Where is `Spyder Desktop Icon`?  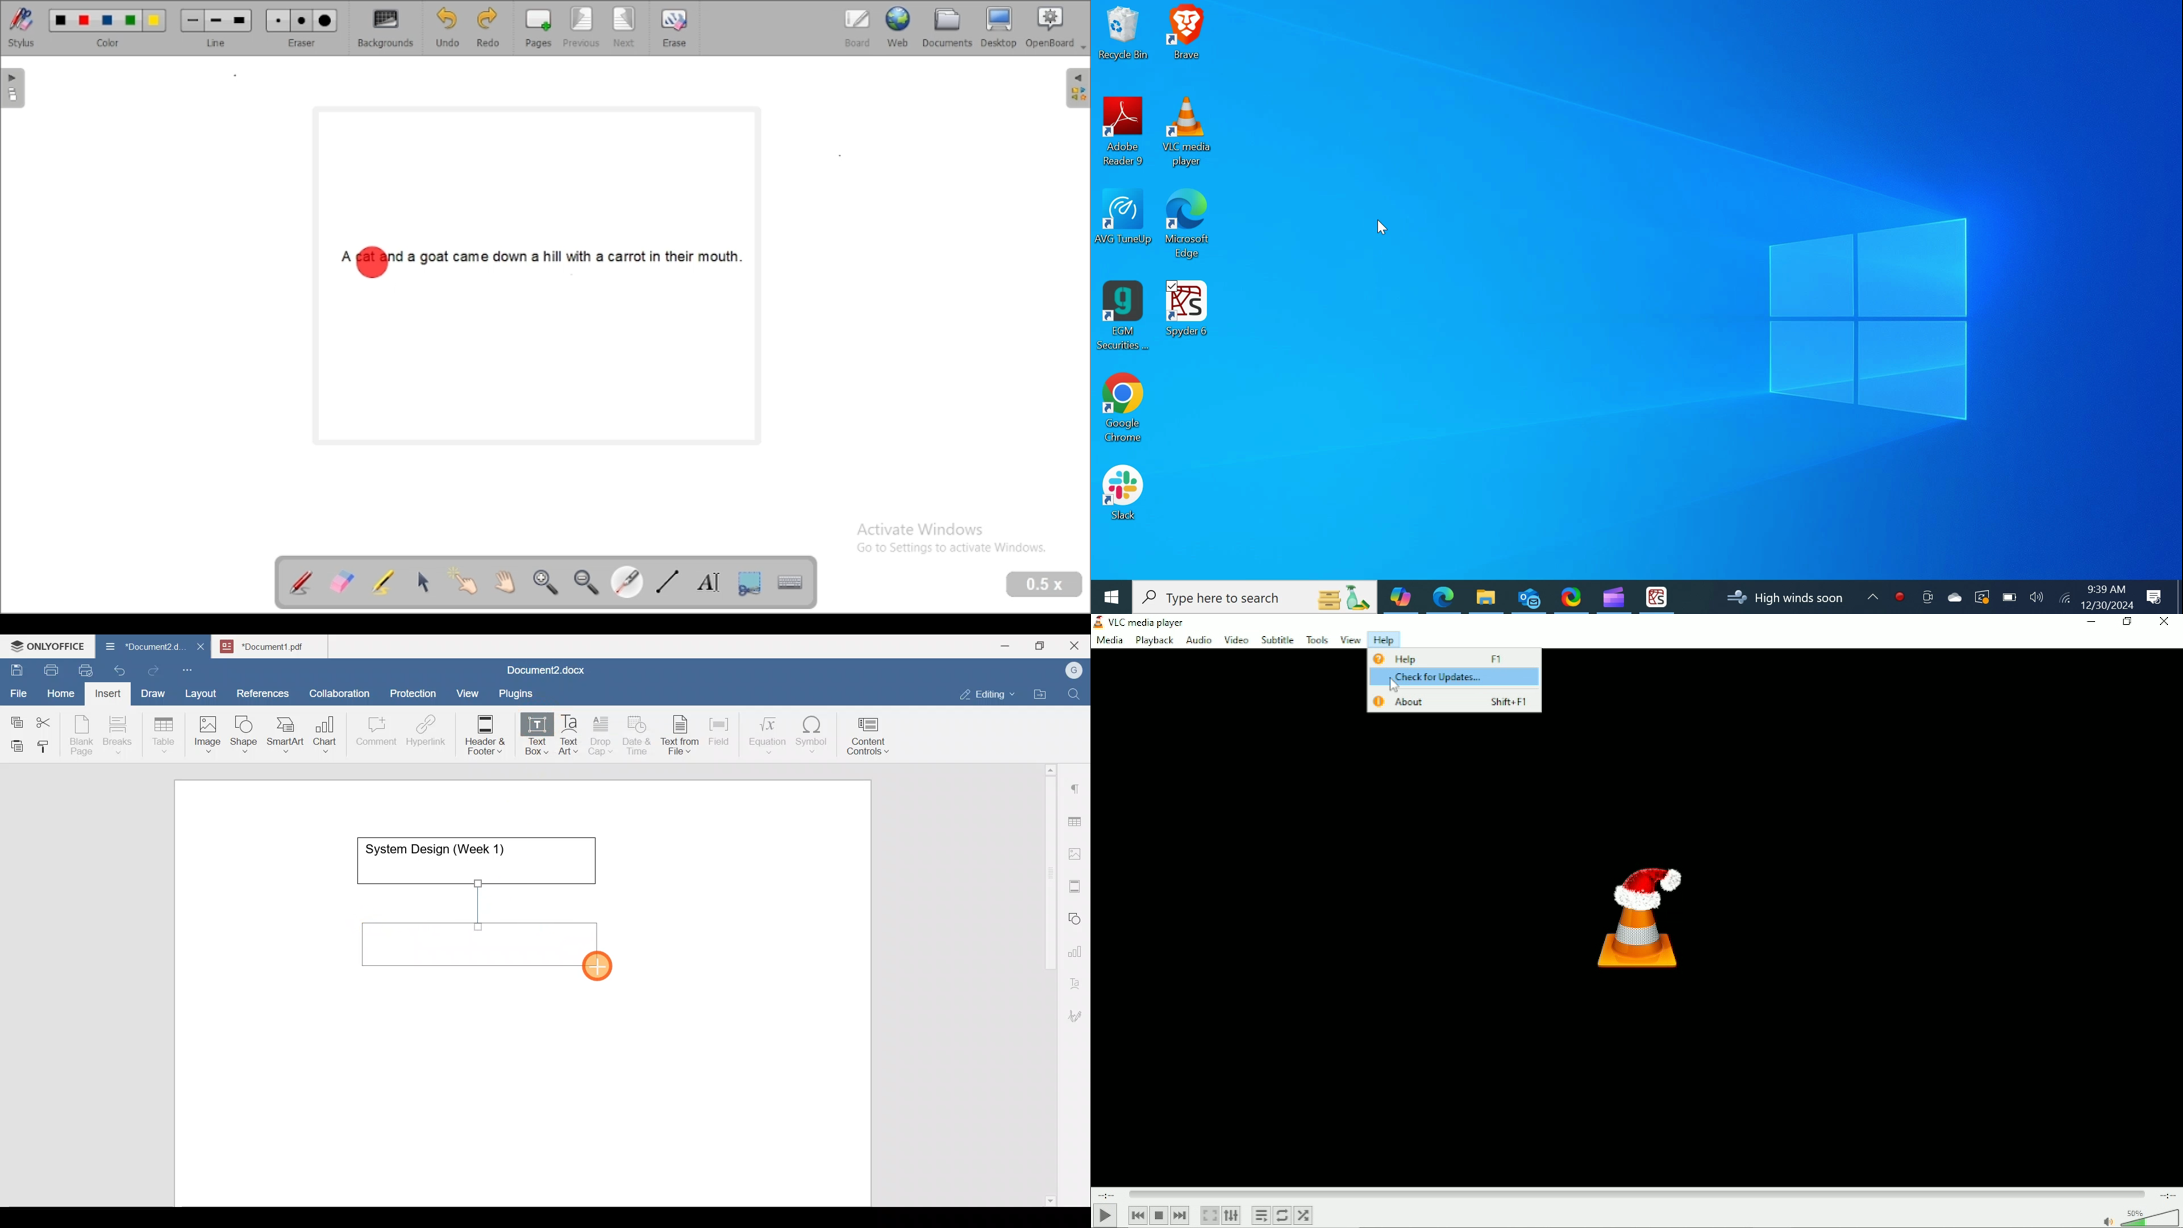
Spyder Desktop Icon is located at coordinates (1657, 597).